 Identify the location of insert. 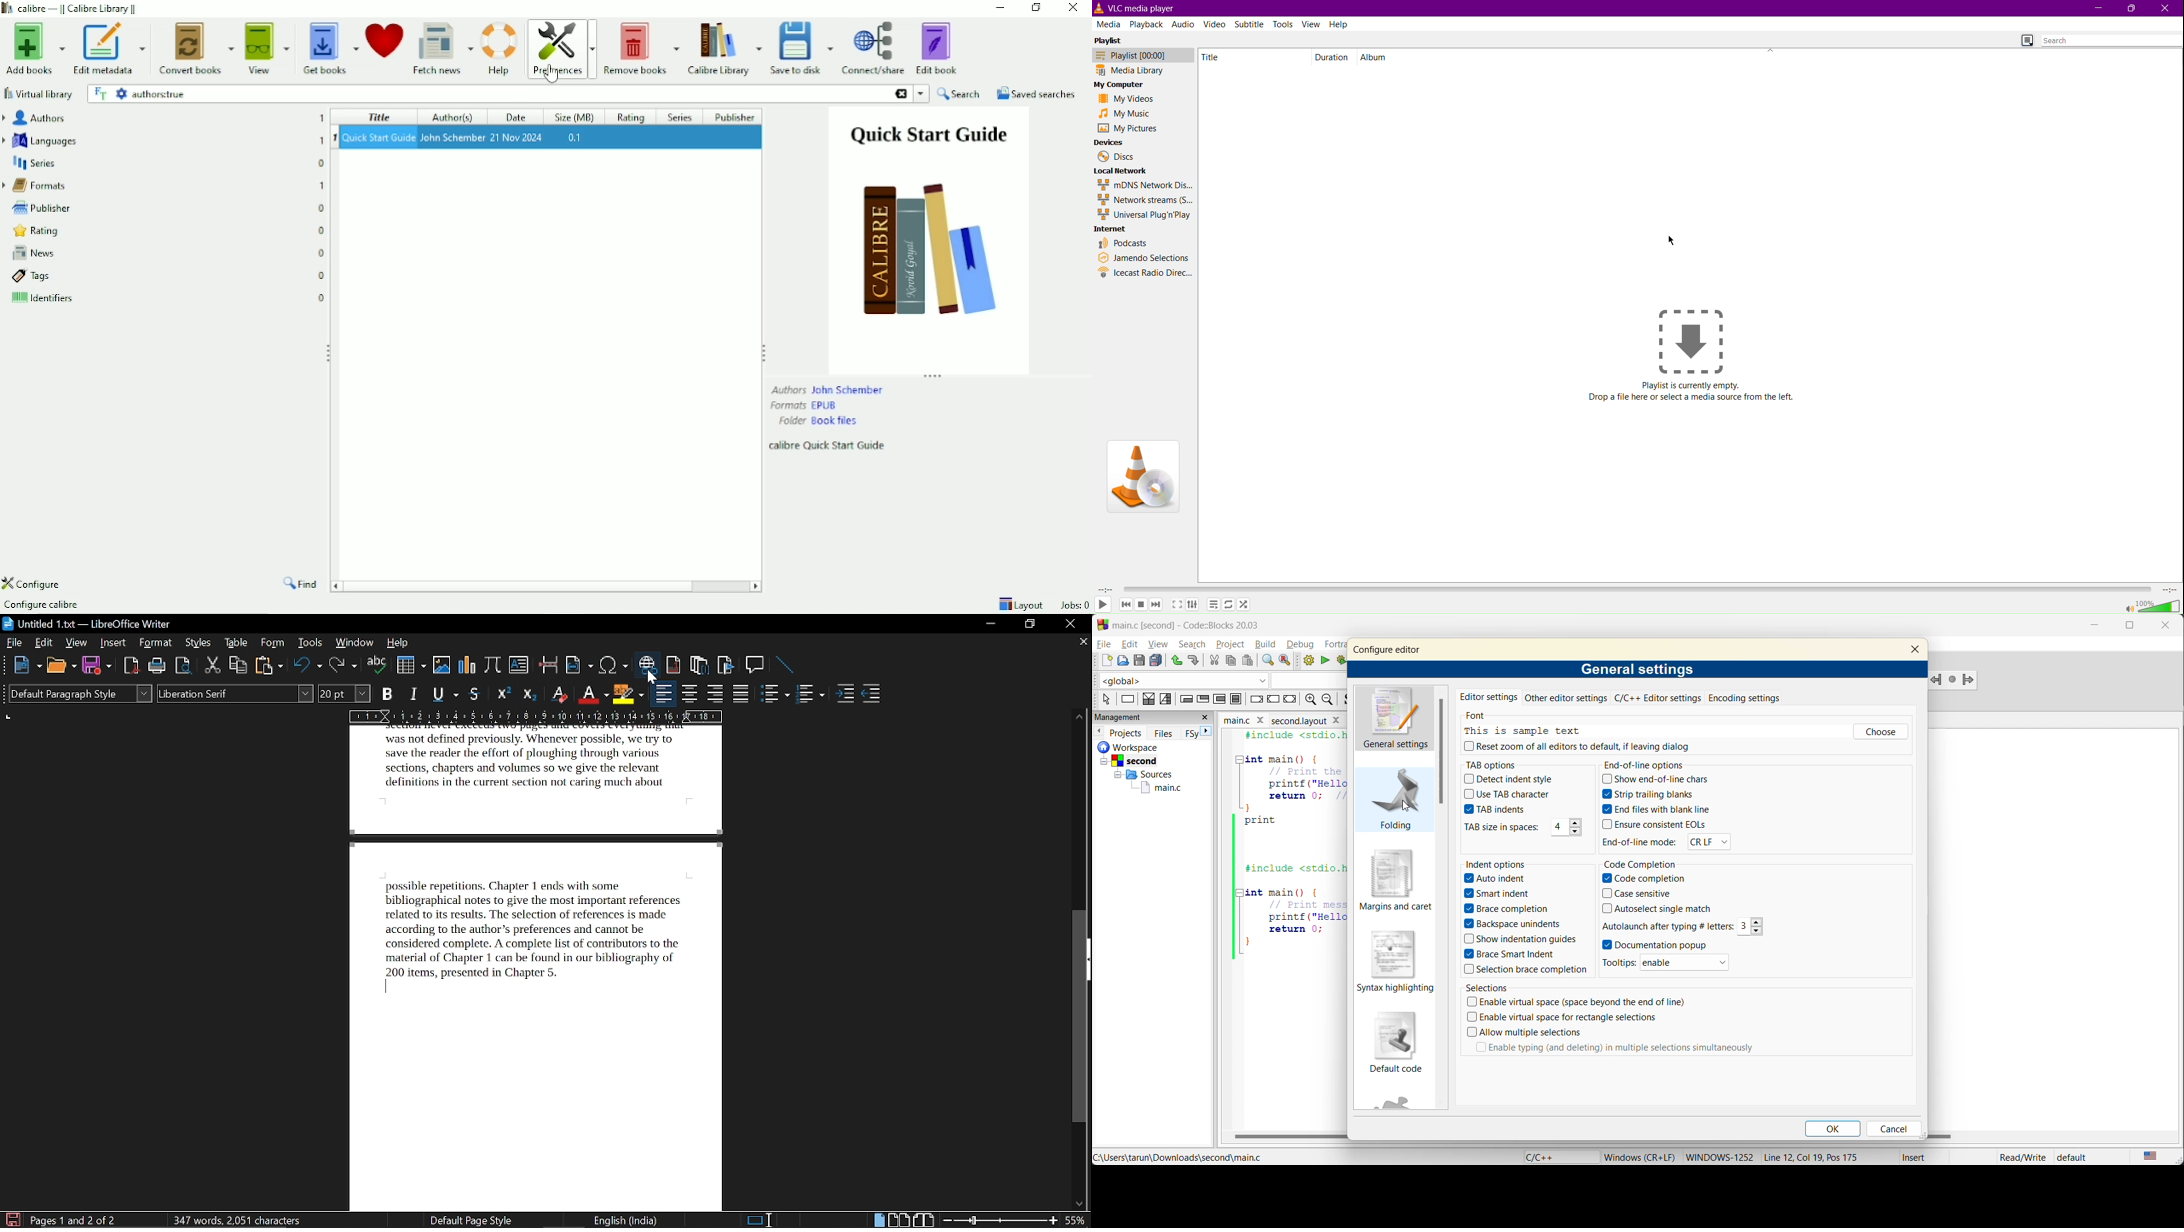
(113, 643).